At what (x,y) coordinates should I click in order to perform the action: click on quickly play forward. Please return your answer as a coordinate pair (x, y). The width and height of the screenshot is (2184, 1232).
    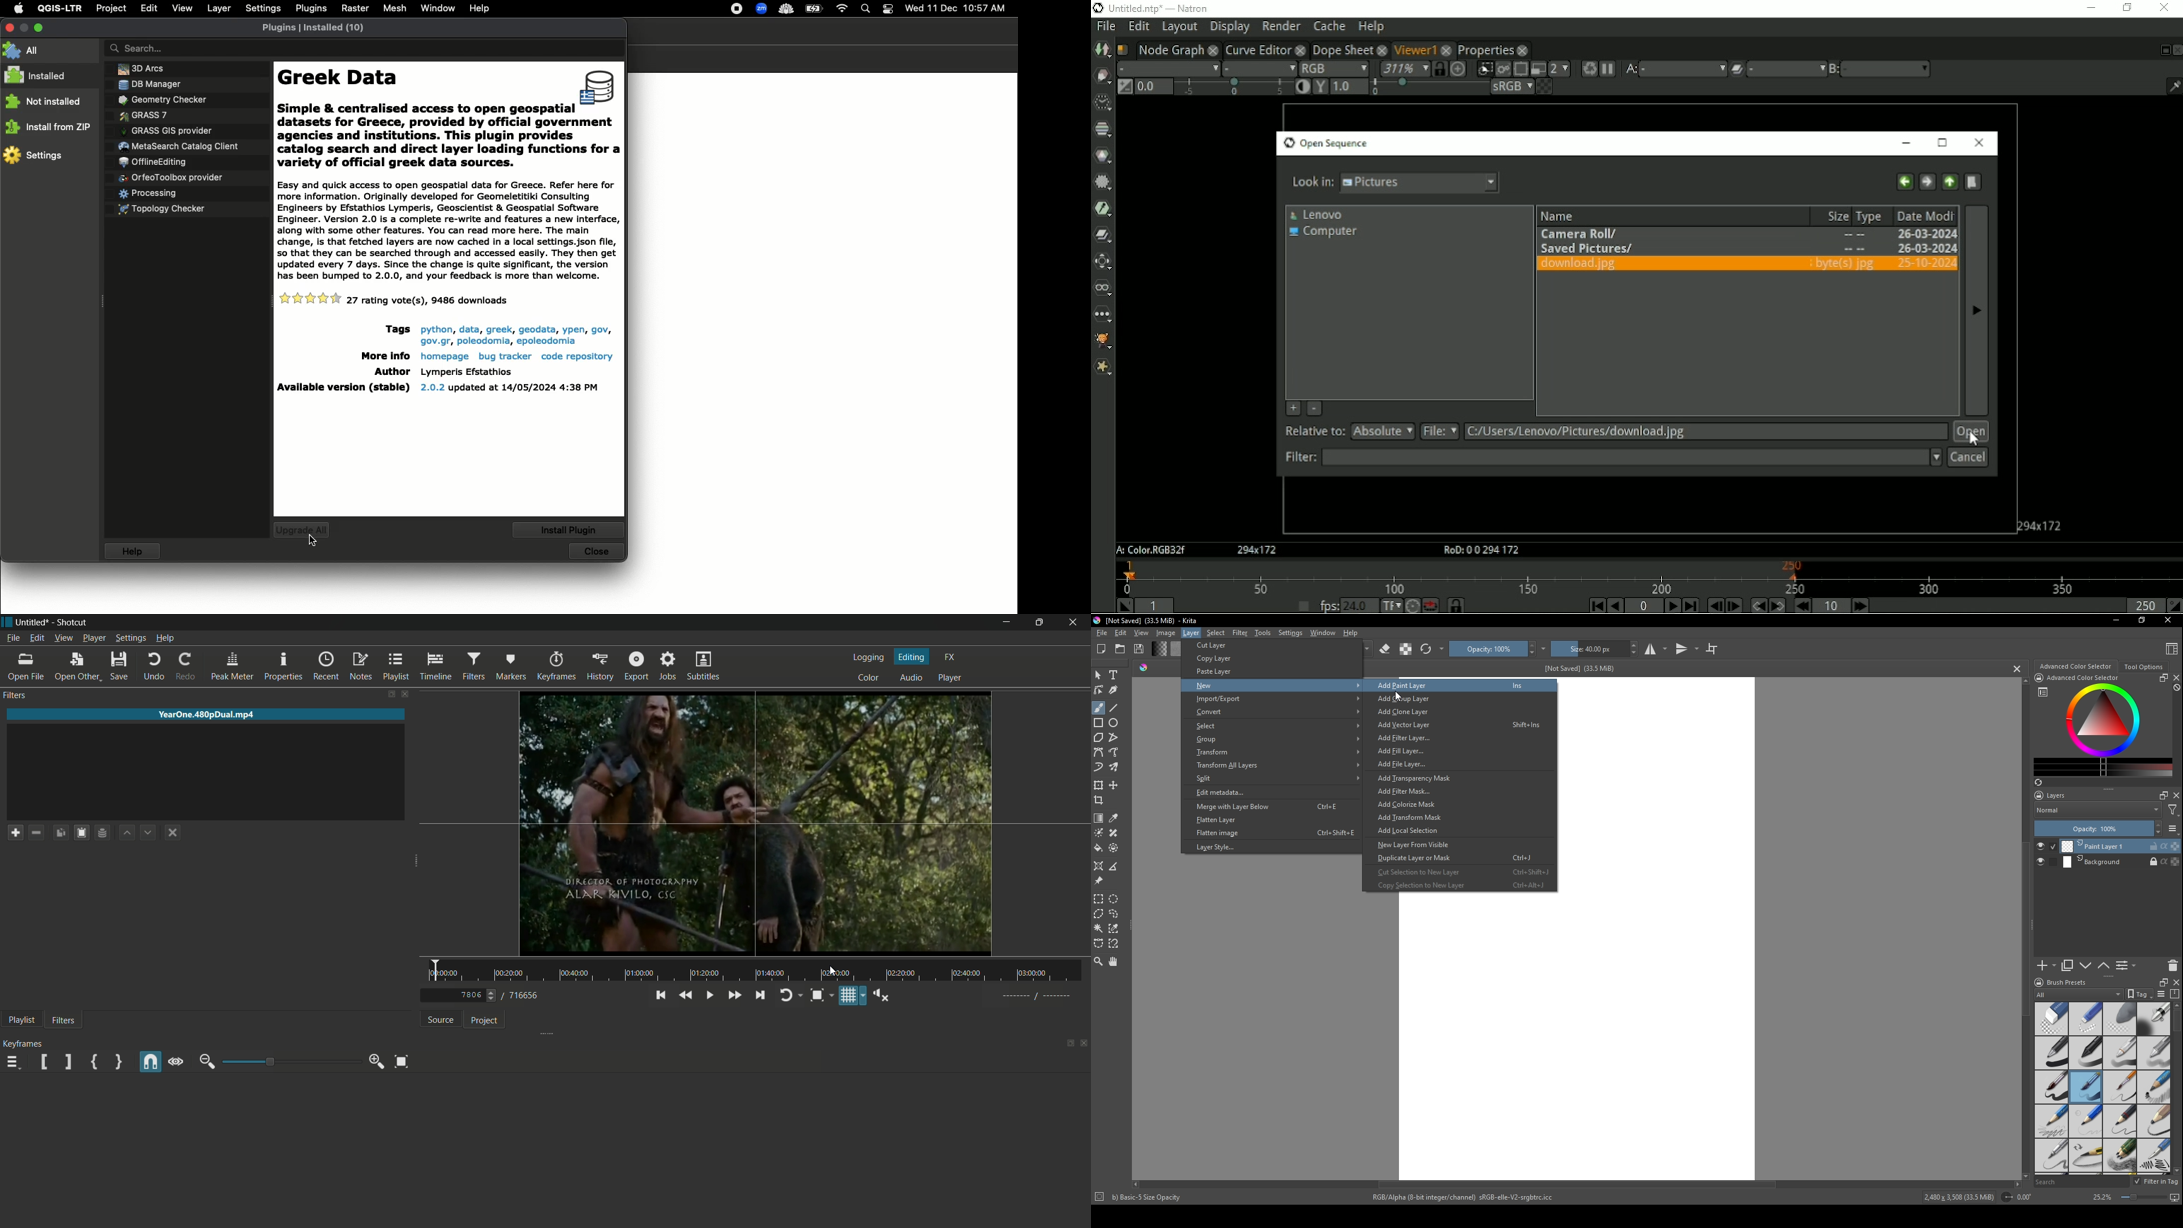
    Looking at the image, I should click on (735, 994).